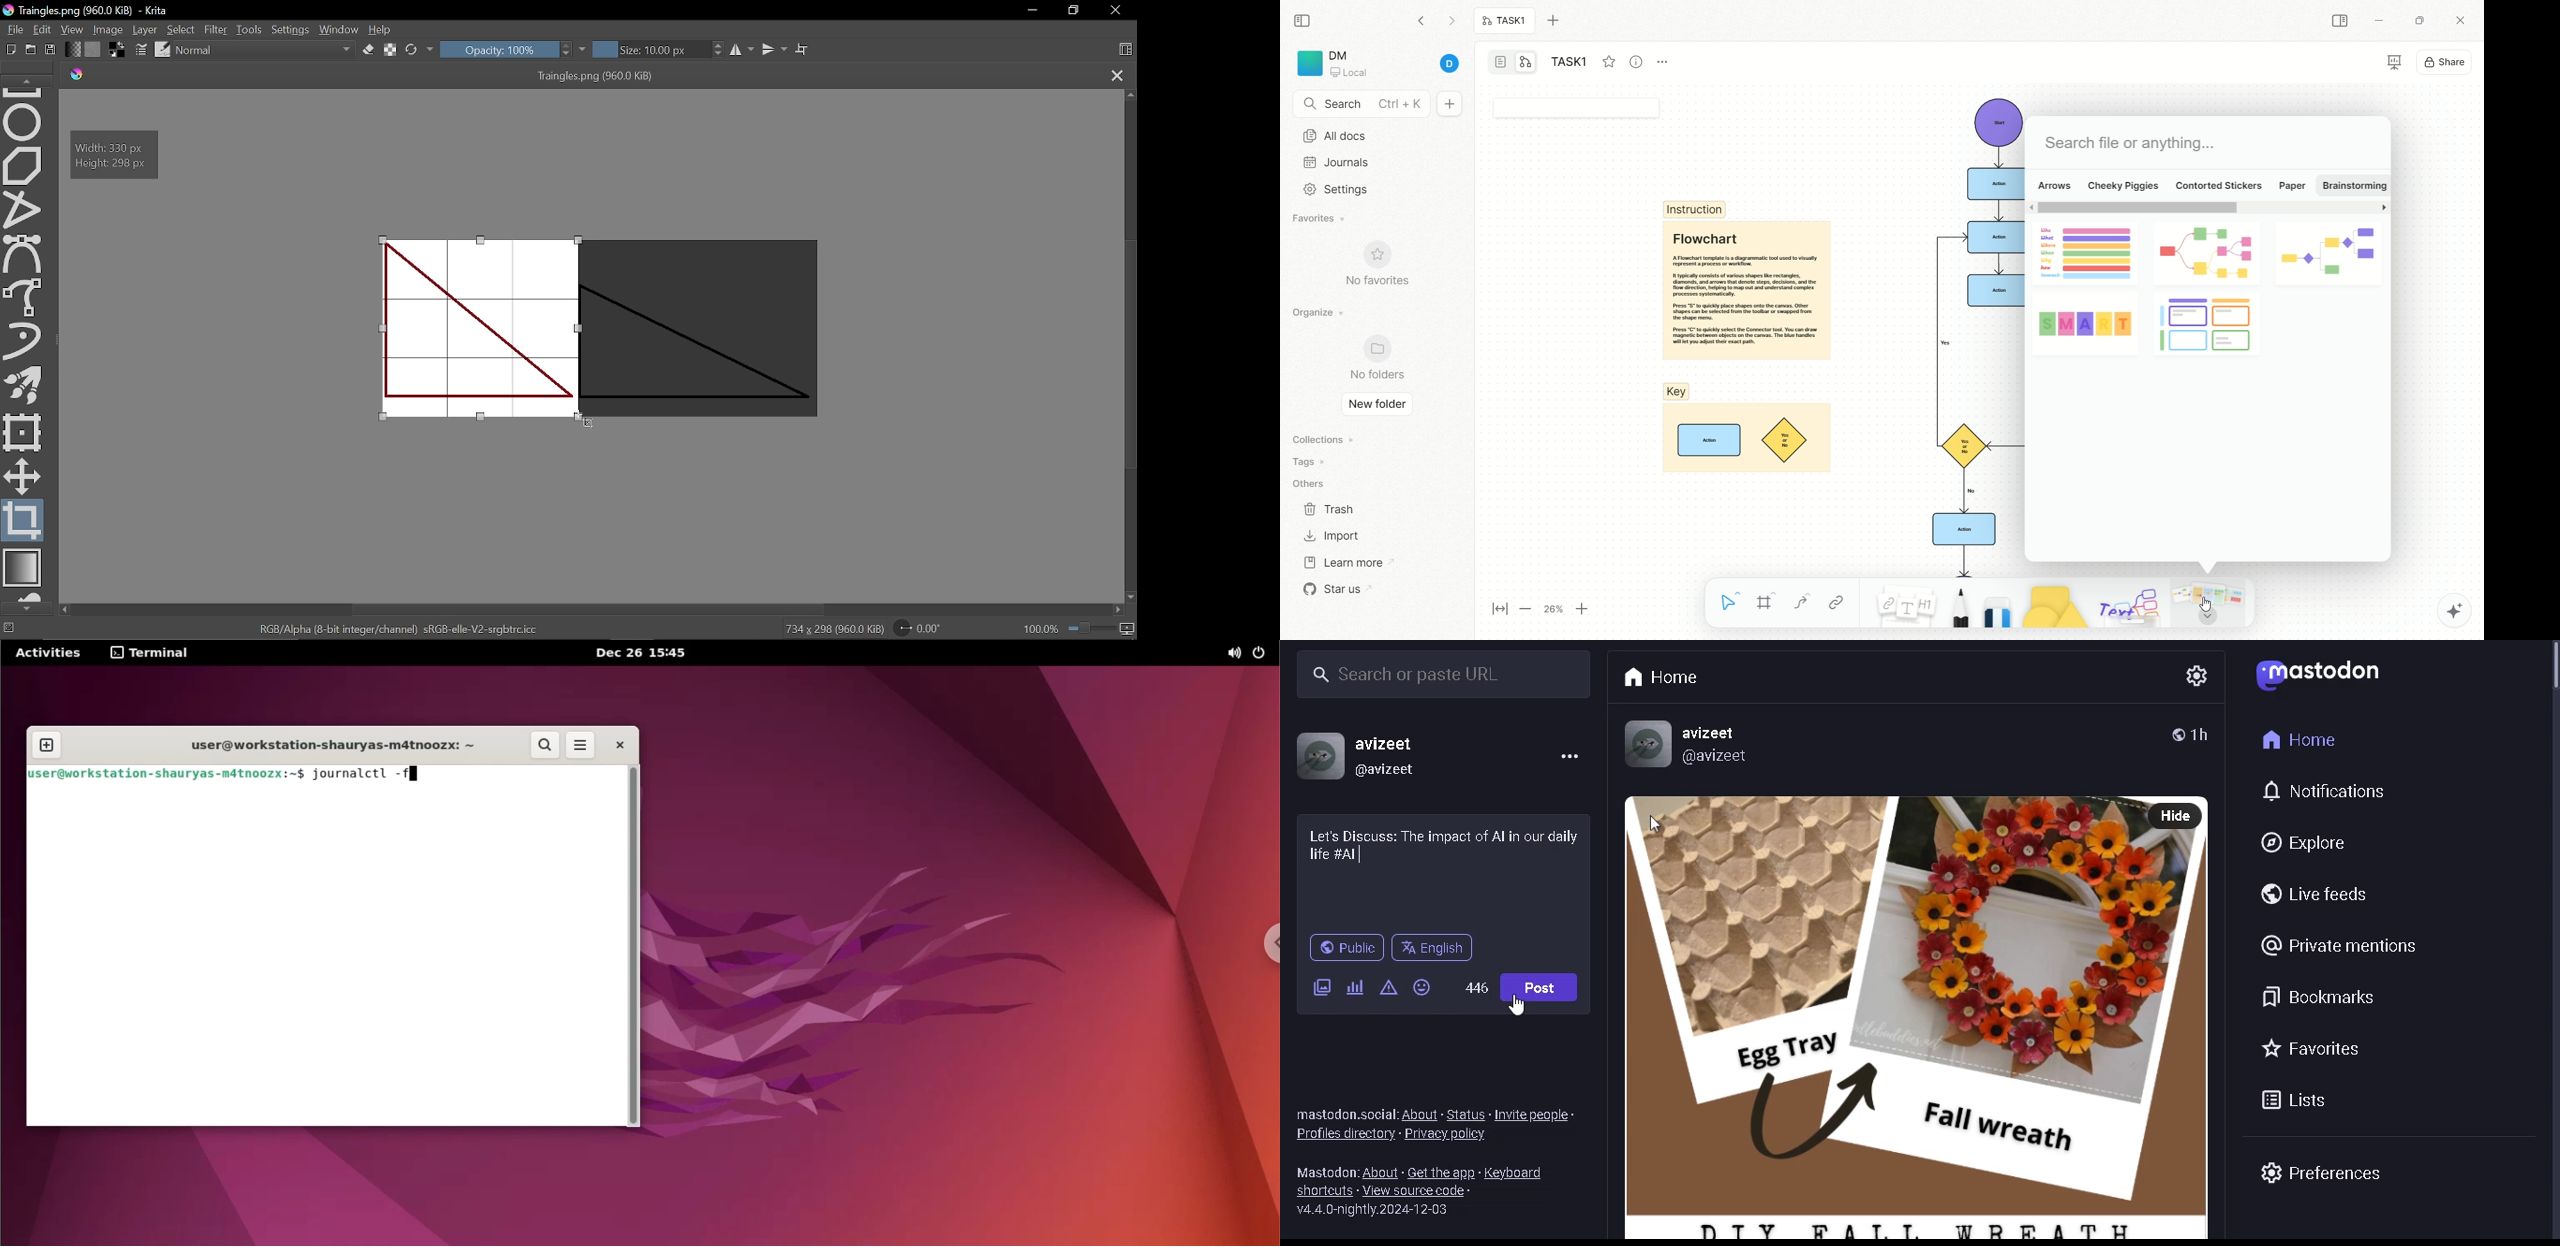  I want to click on Normal, so click(266, 51).